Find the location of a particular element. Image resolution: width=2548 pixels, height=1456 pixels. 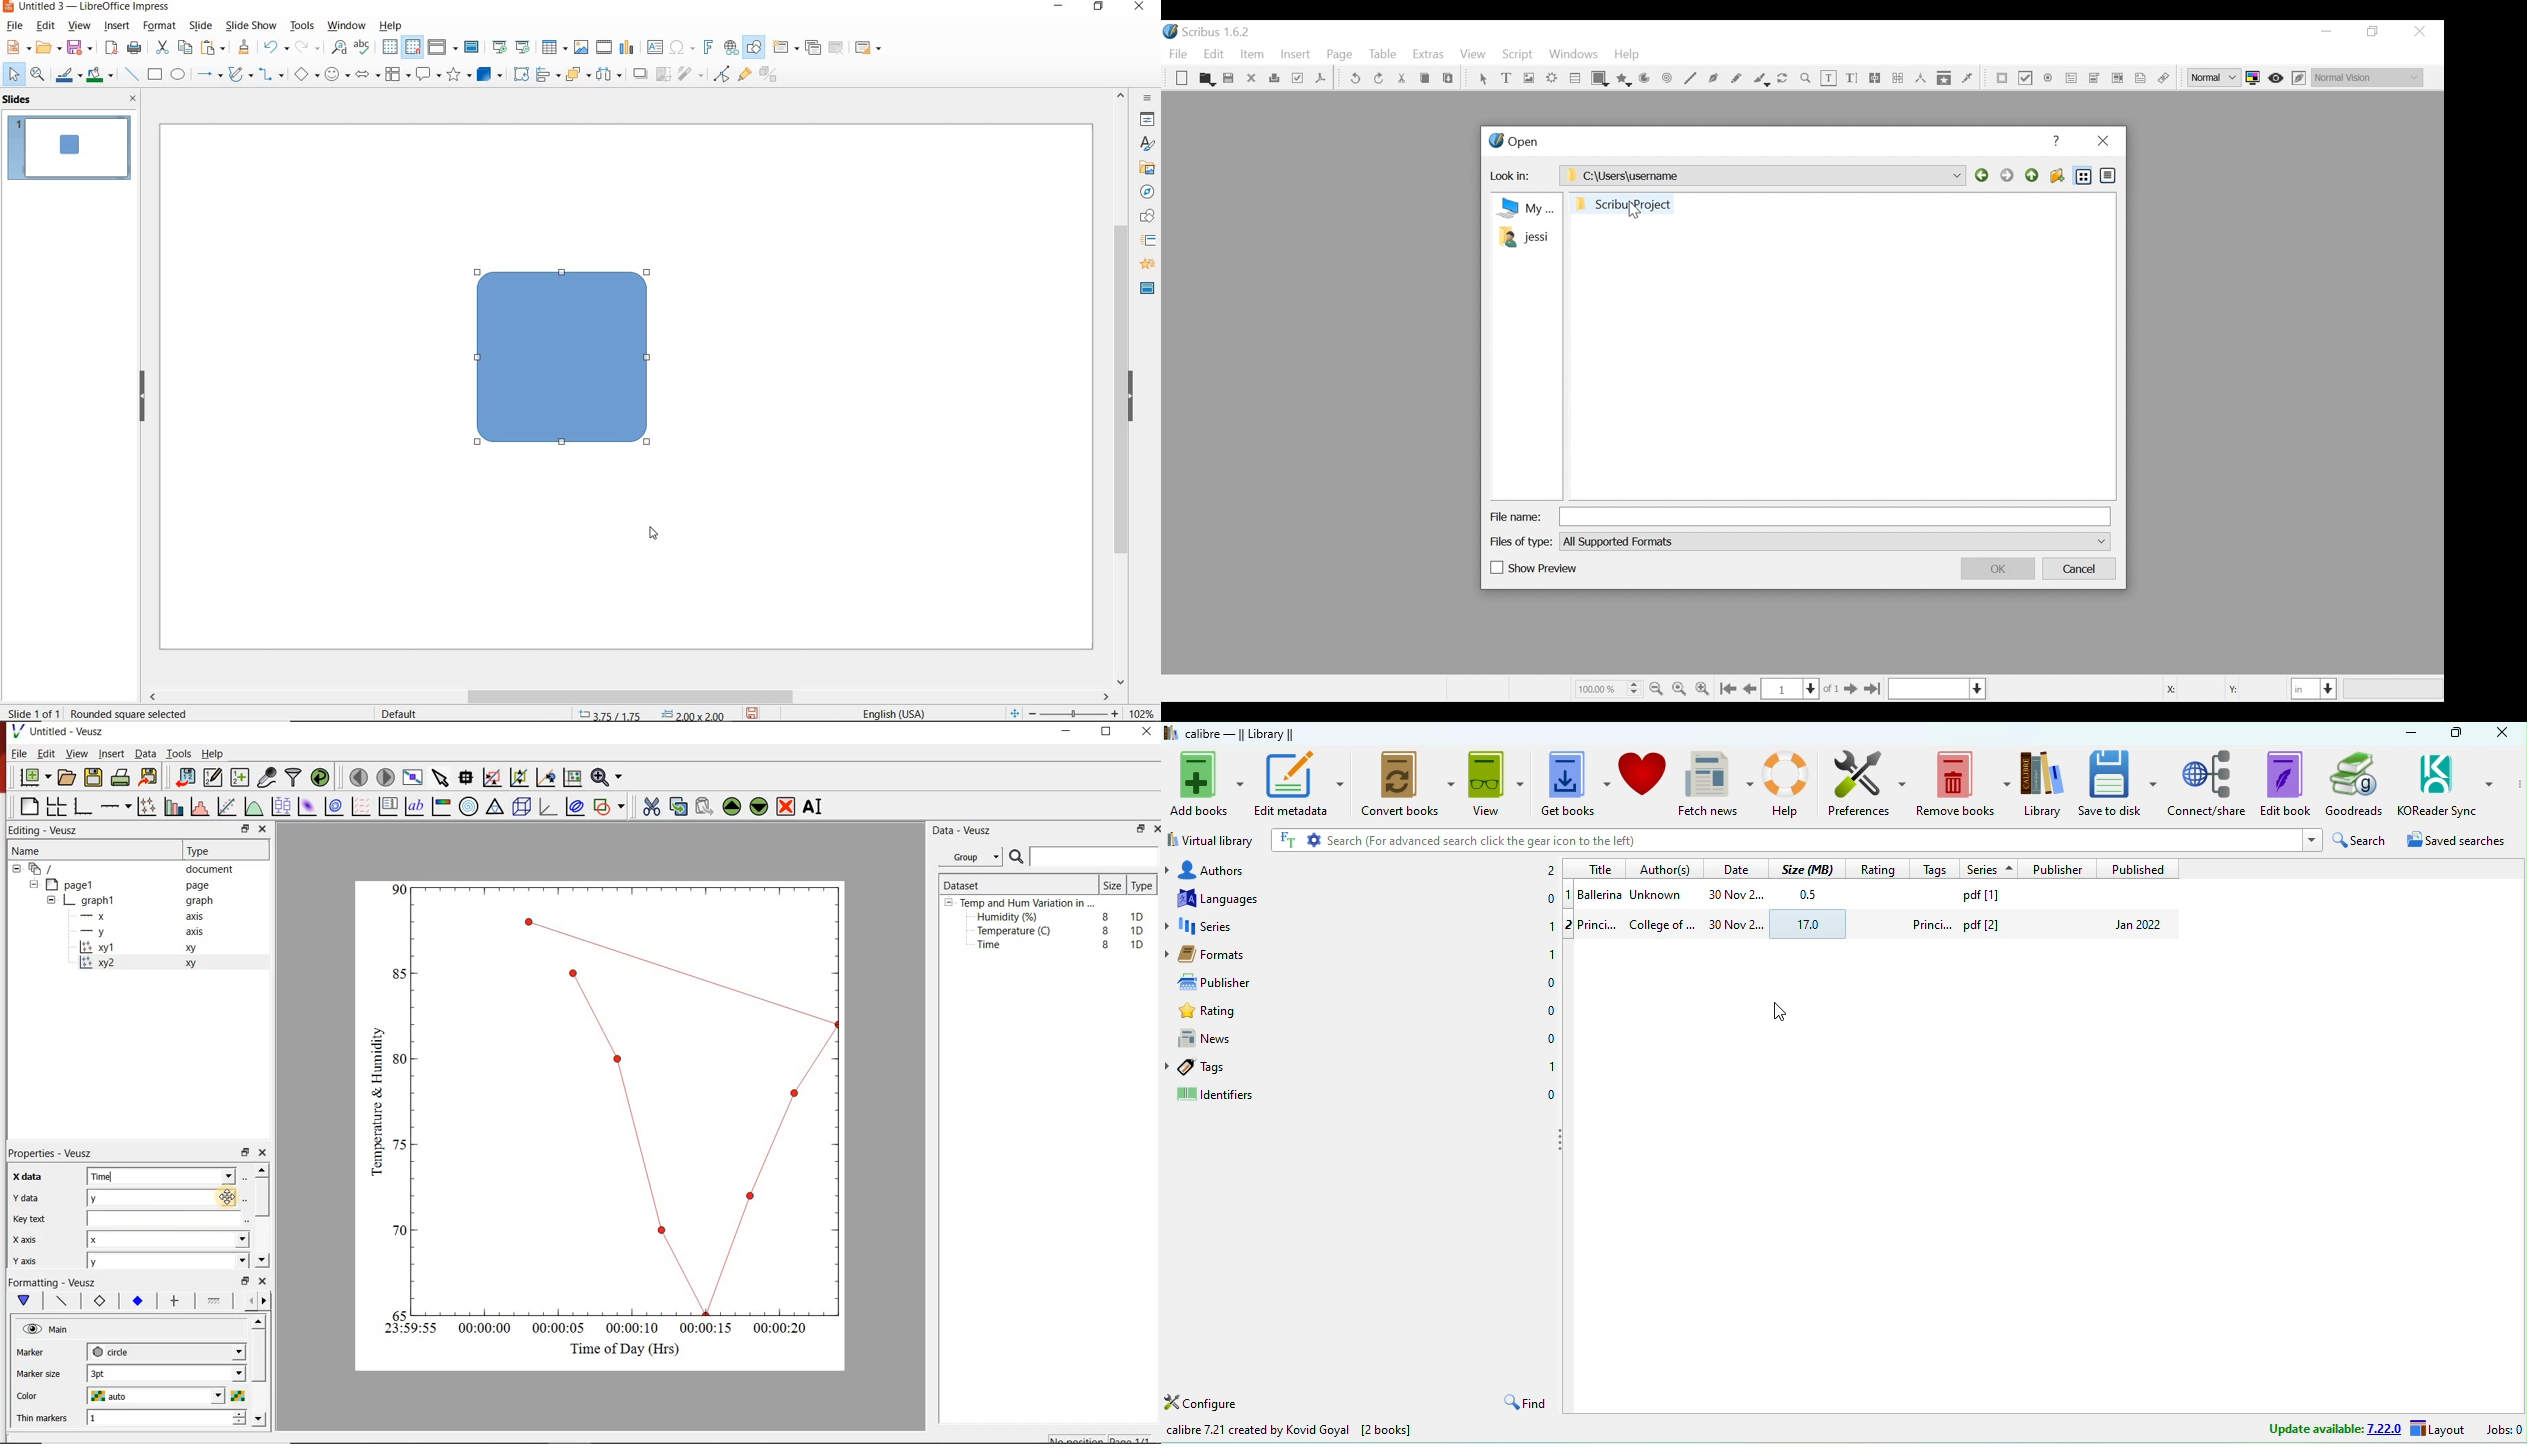

y is located at coordinates (105, 932).